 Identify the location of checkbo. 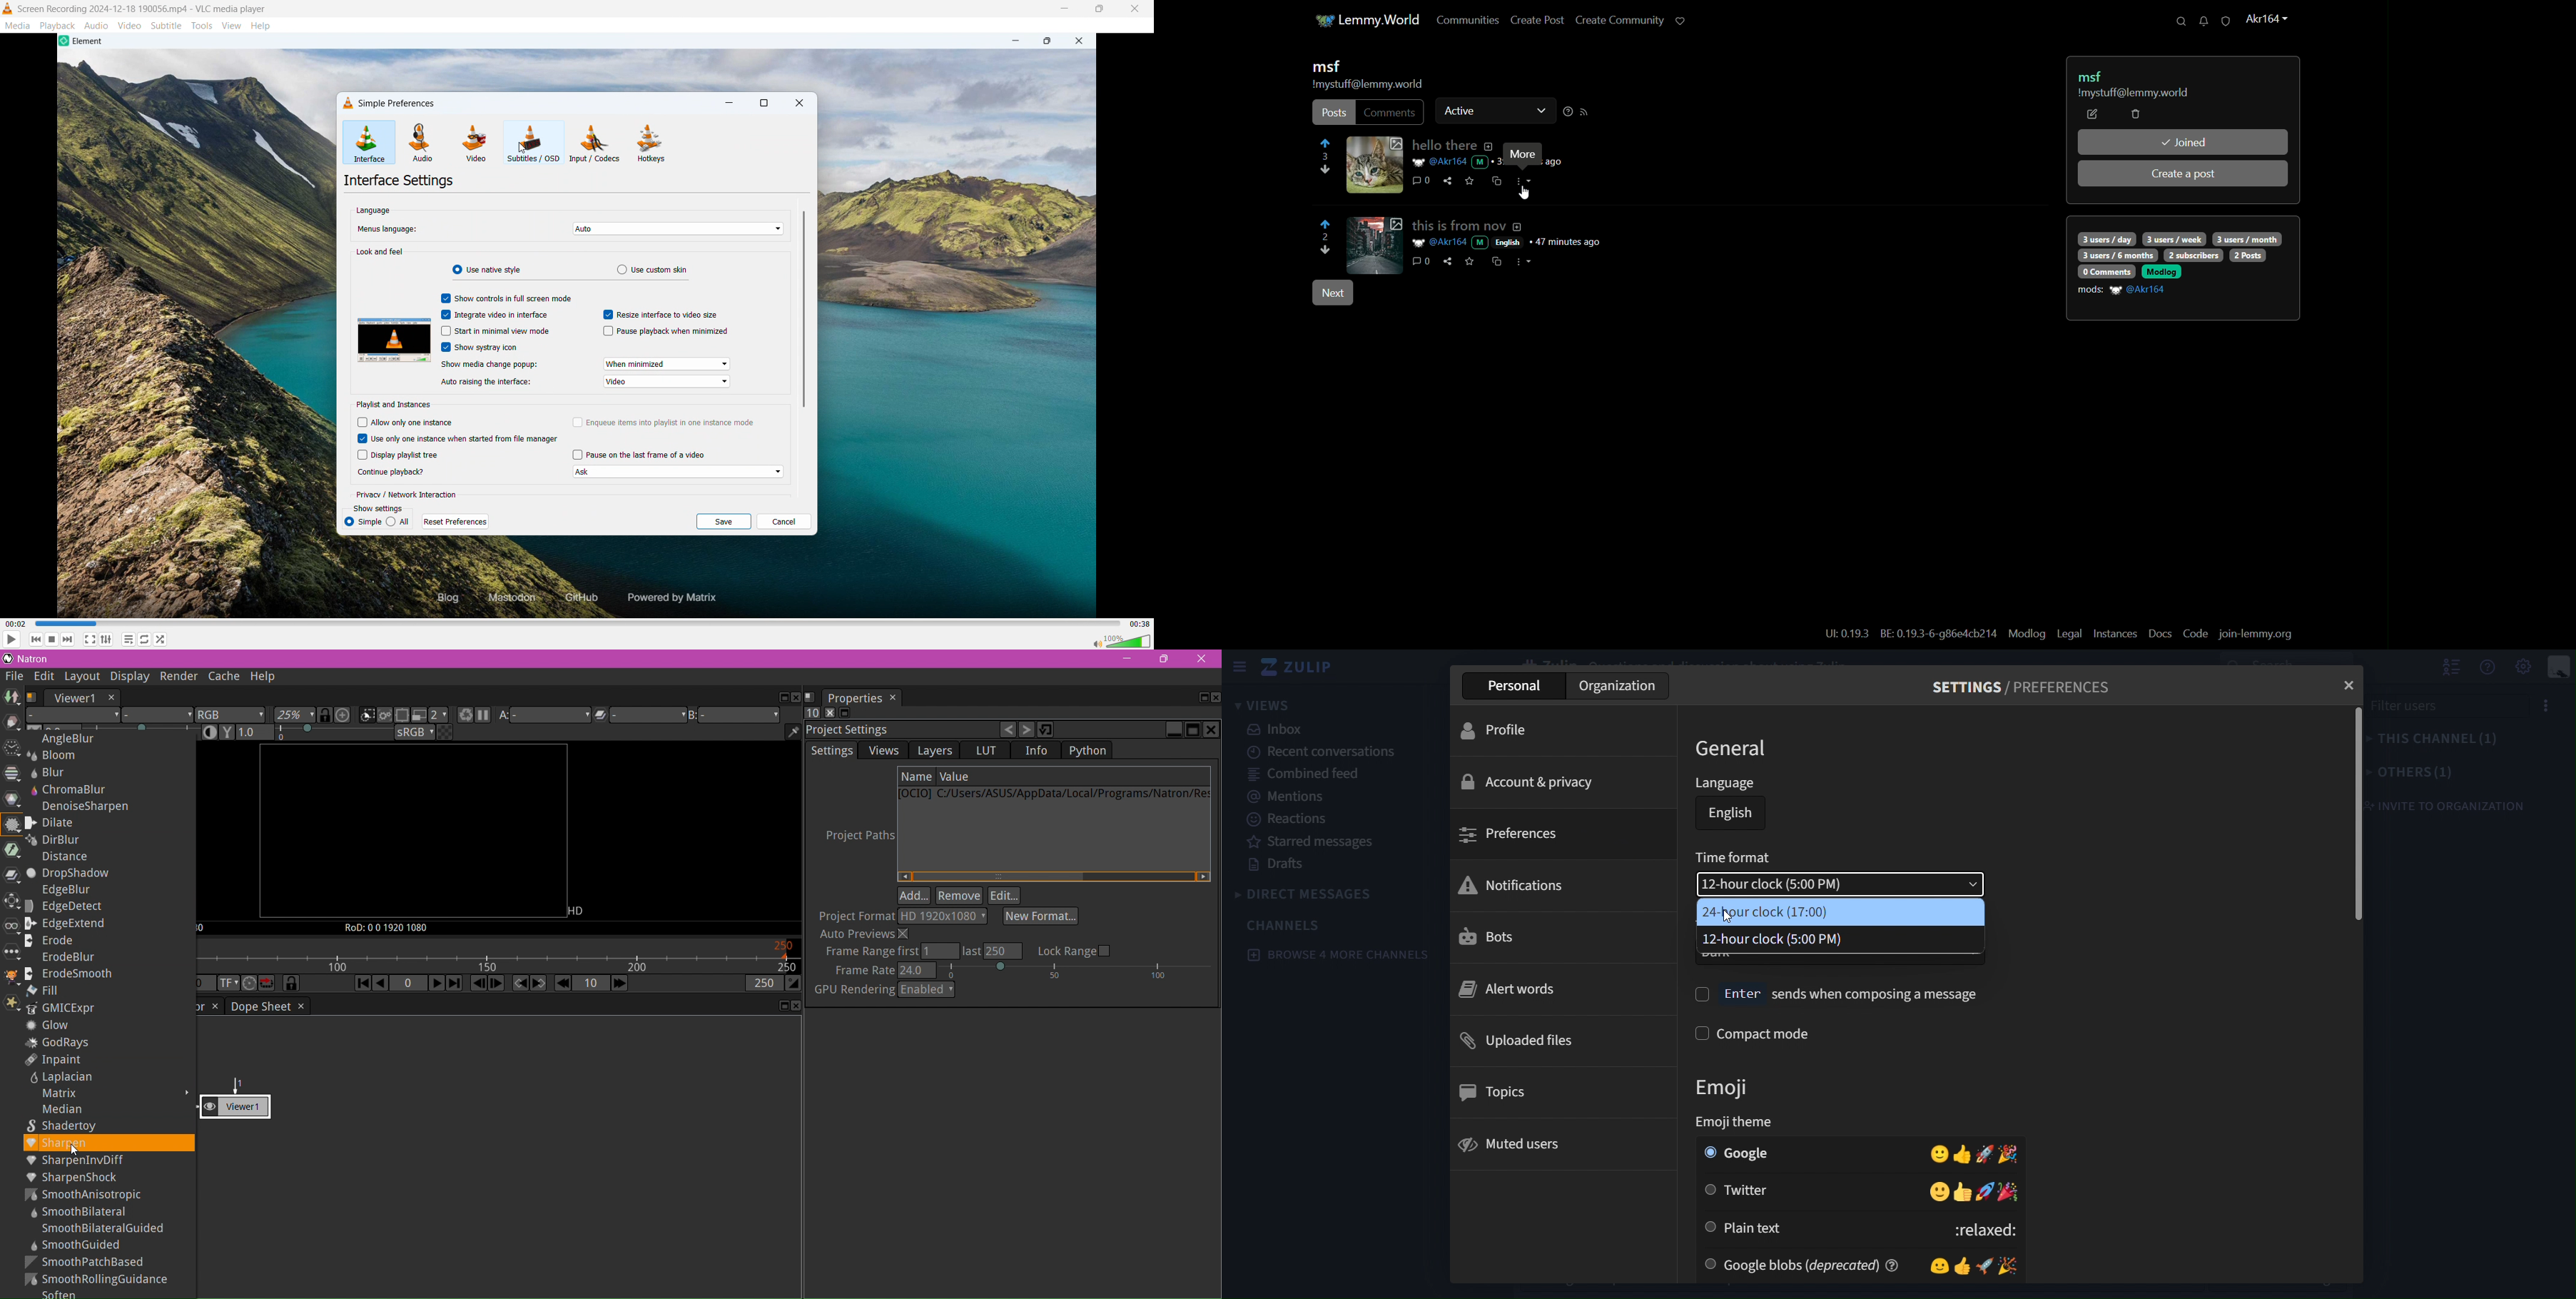
(358, 455).